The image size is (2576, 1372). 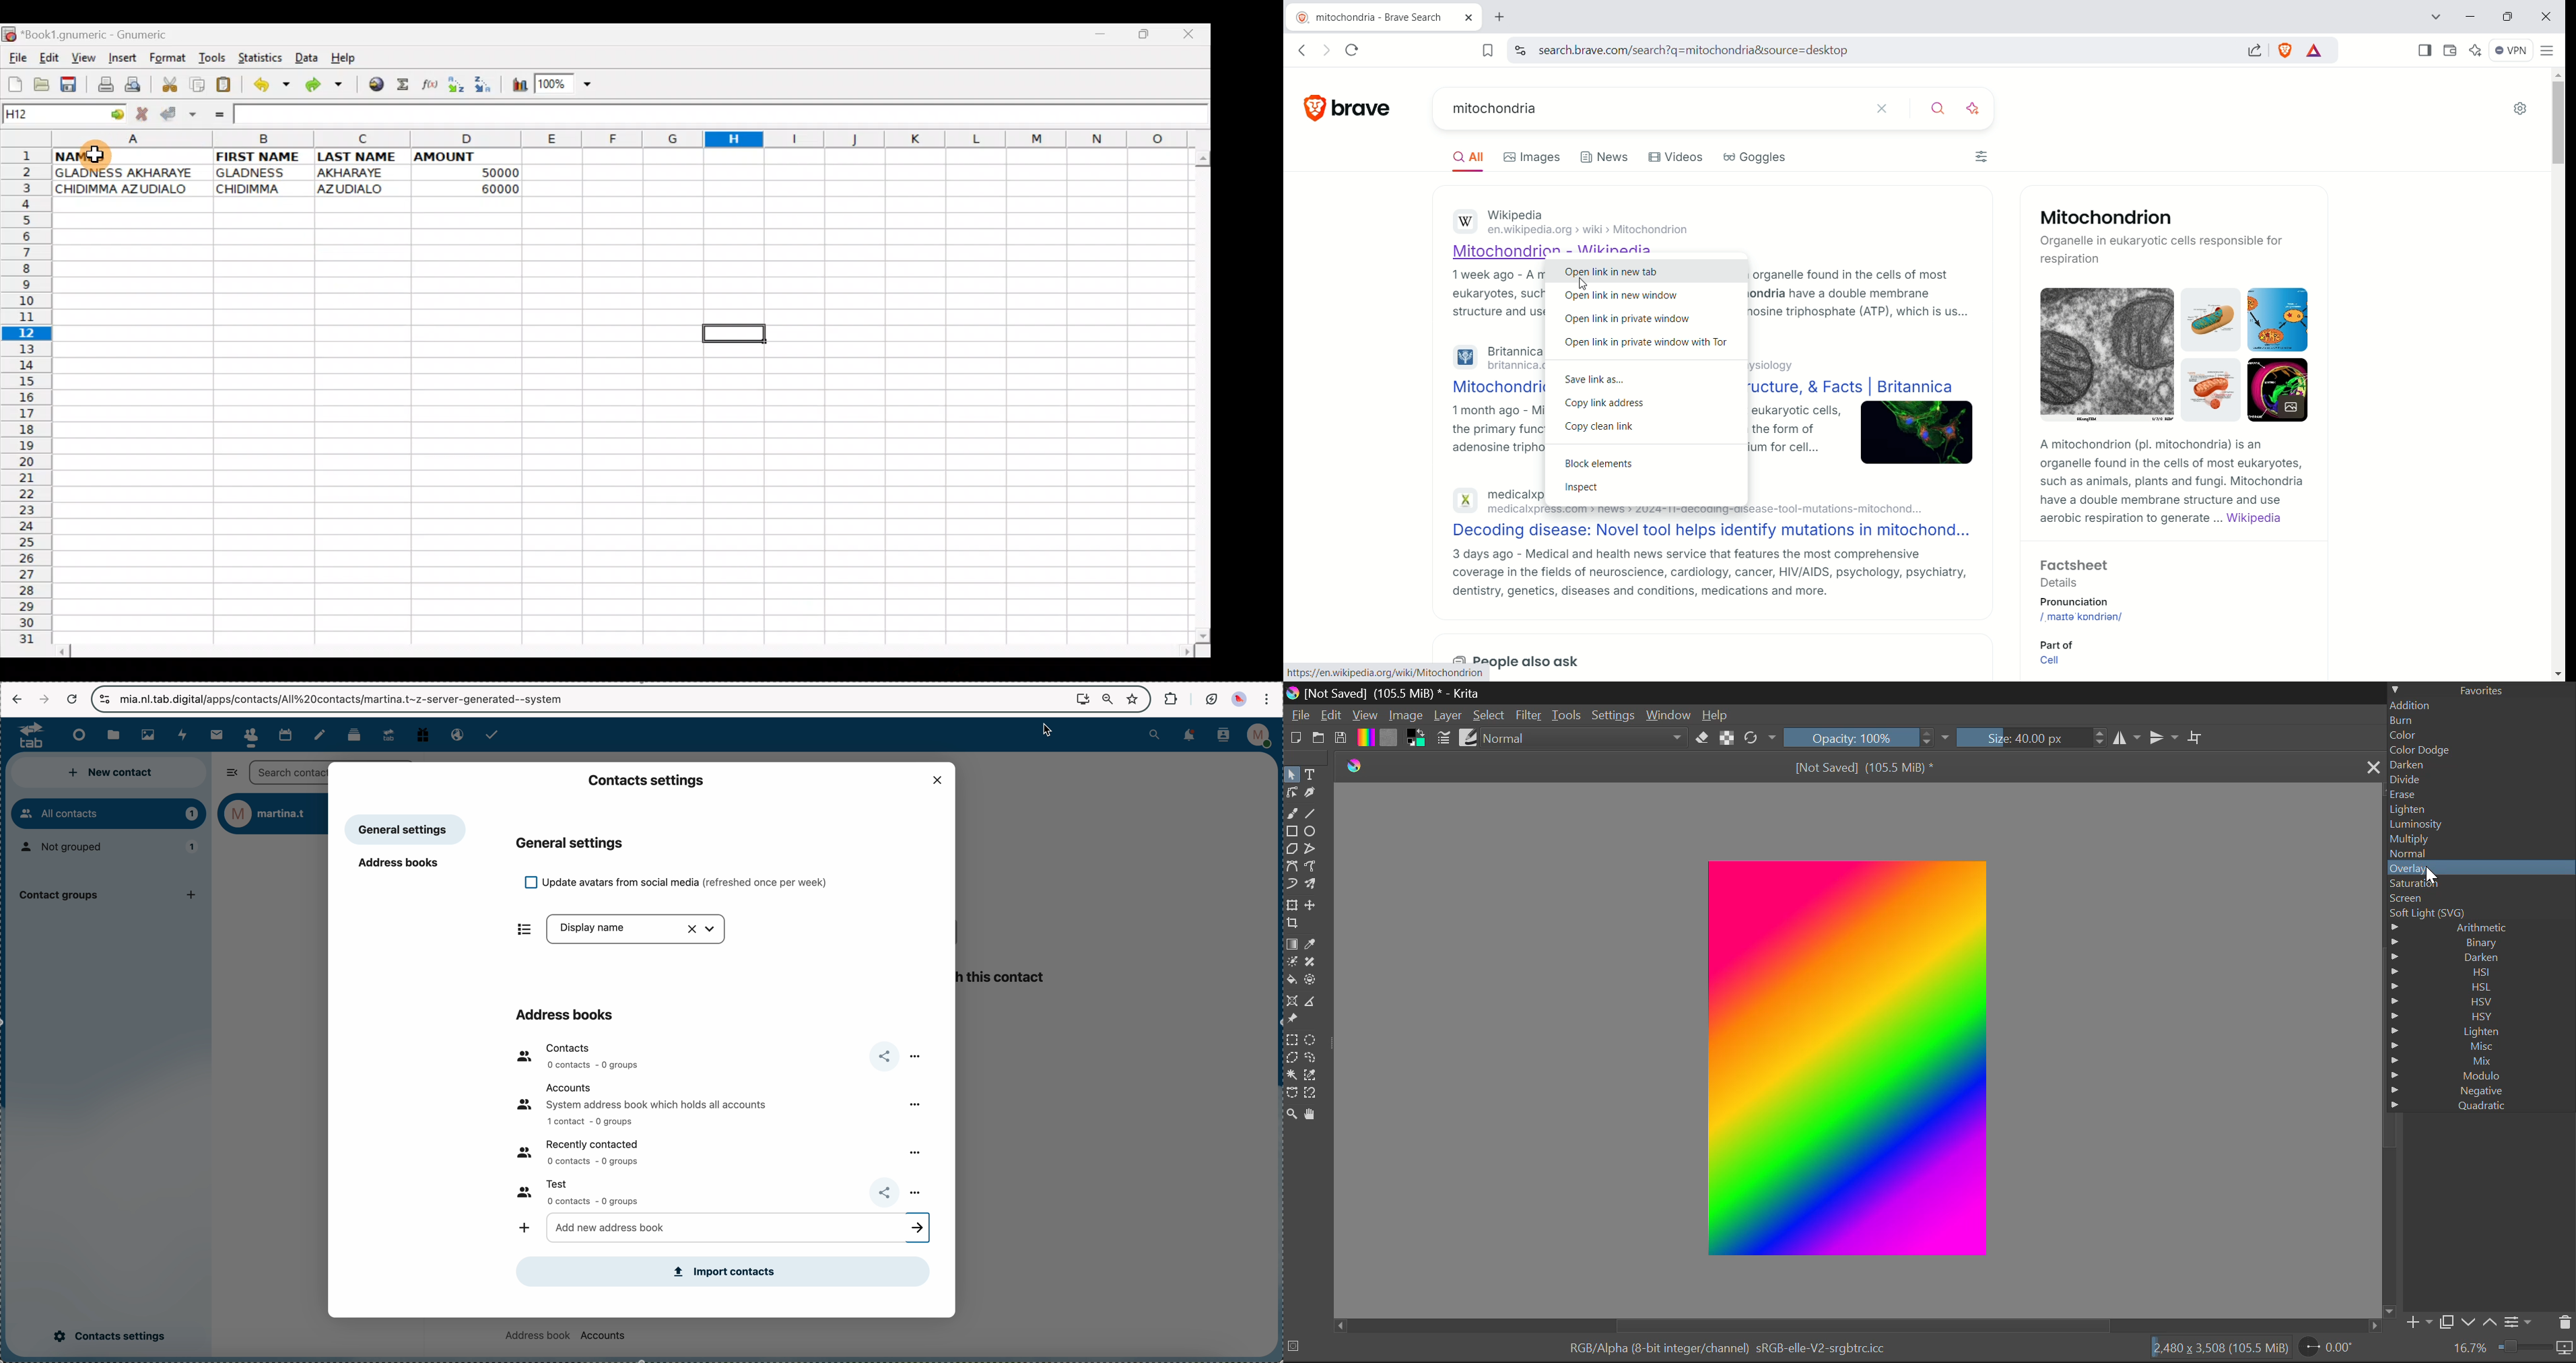 What do you see at coordinates (883, 1191) in the screenshot?
I see `share` at bounding box center [883, 1191].